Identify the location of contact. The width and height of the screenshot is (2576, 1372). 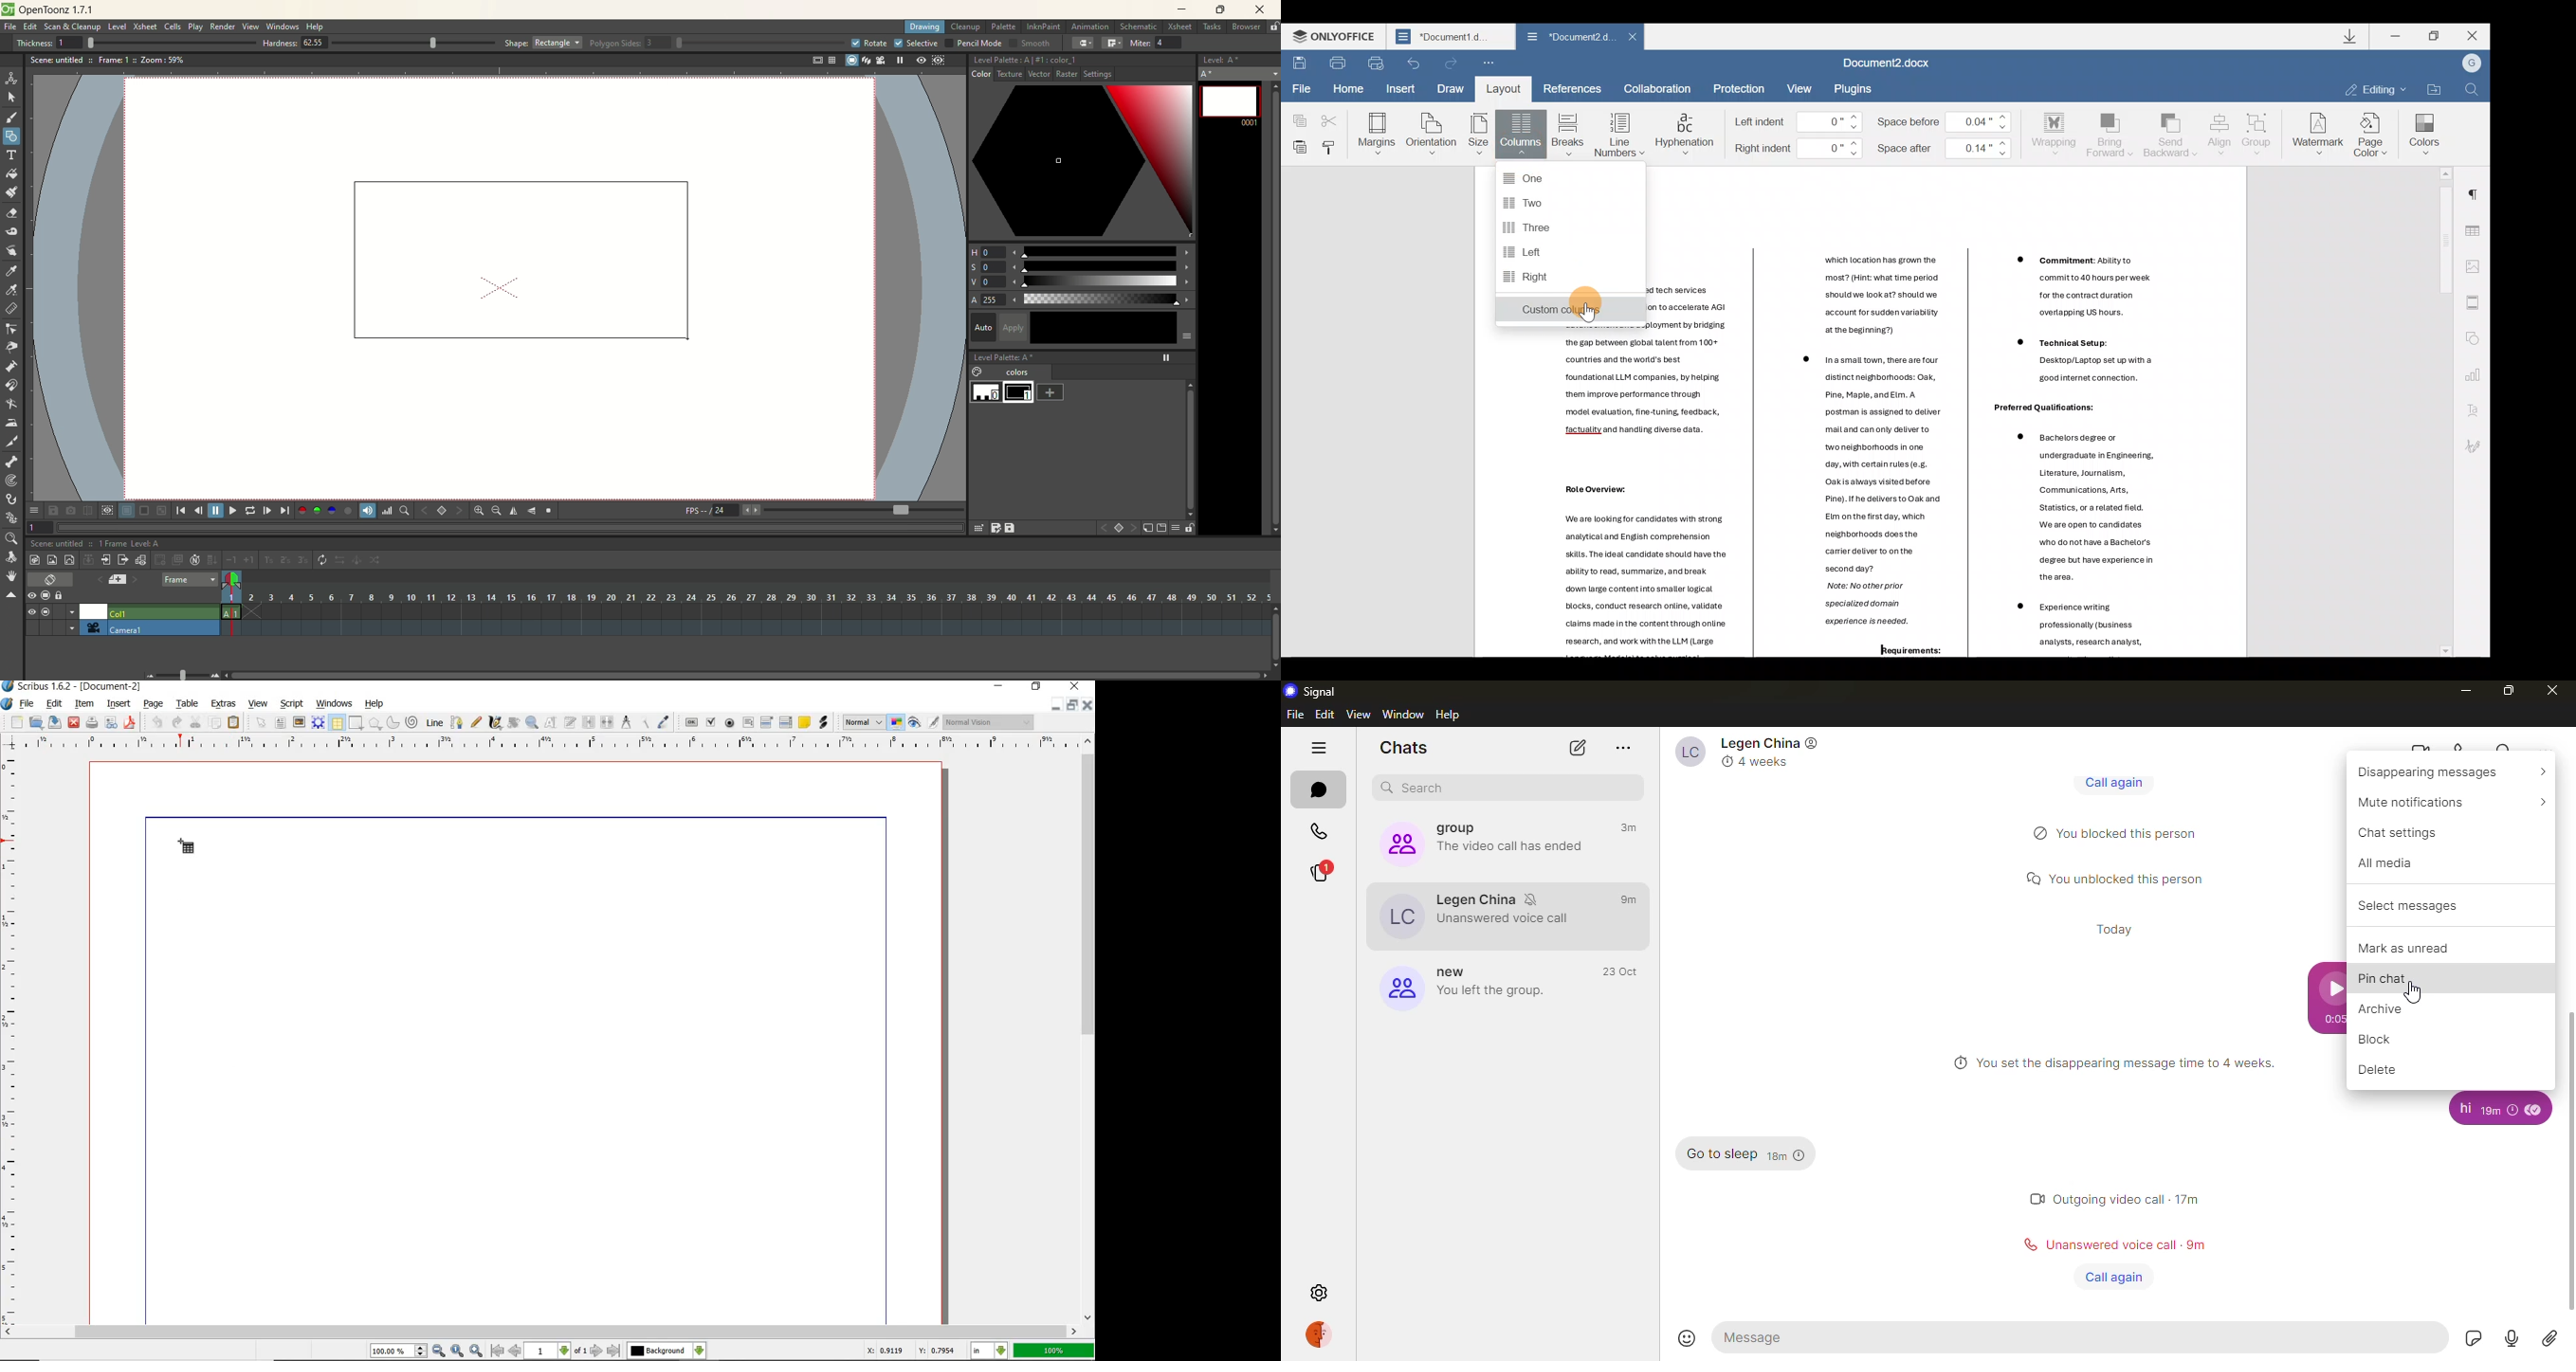
(1486, 911).